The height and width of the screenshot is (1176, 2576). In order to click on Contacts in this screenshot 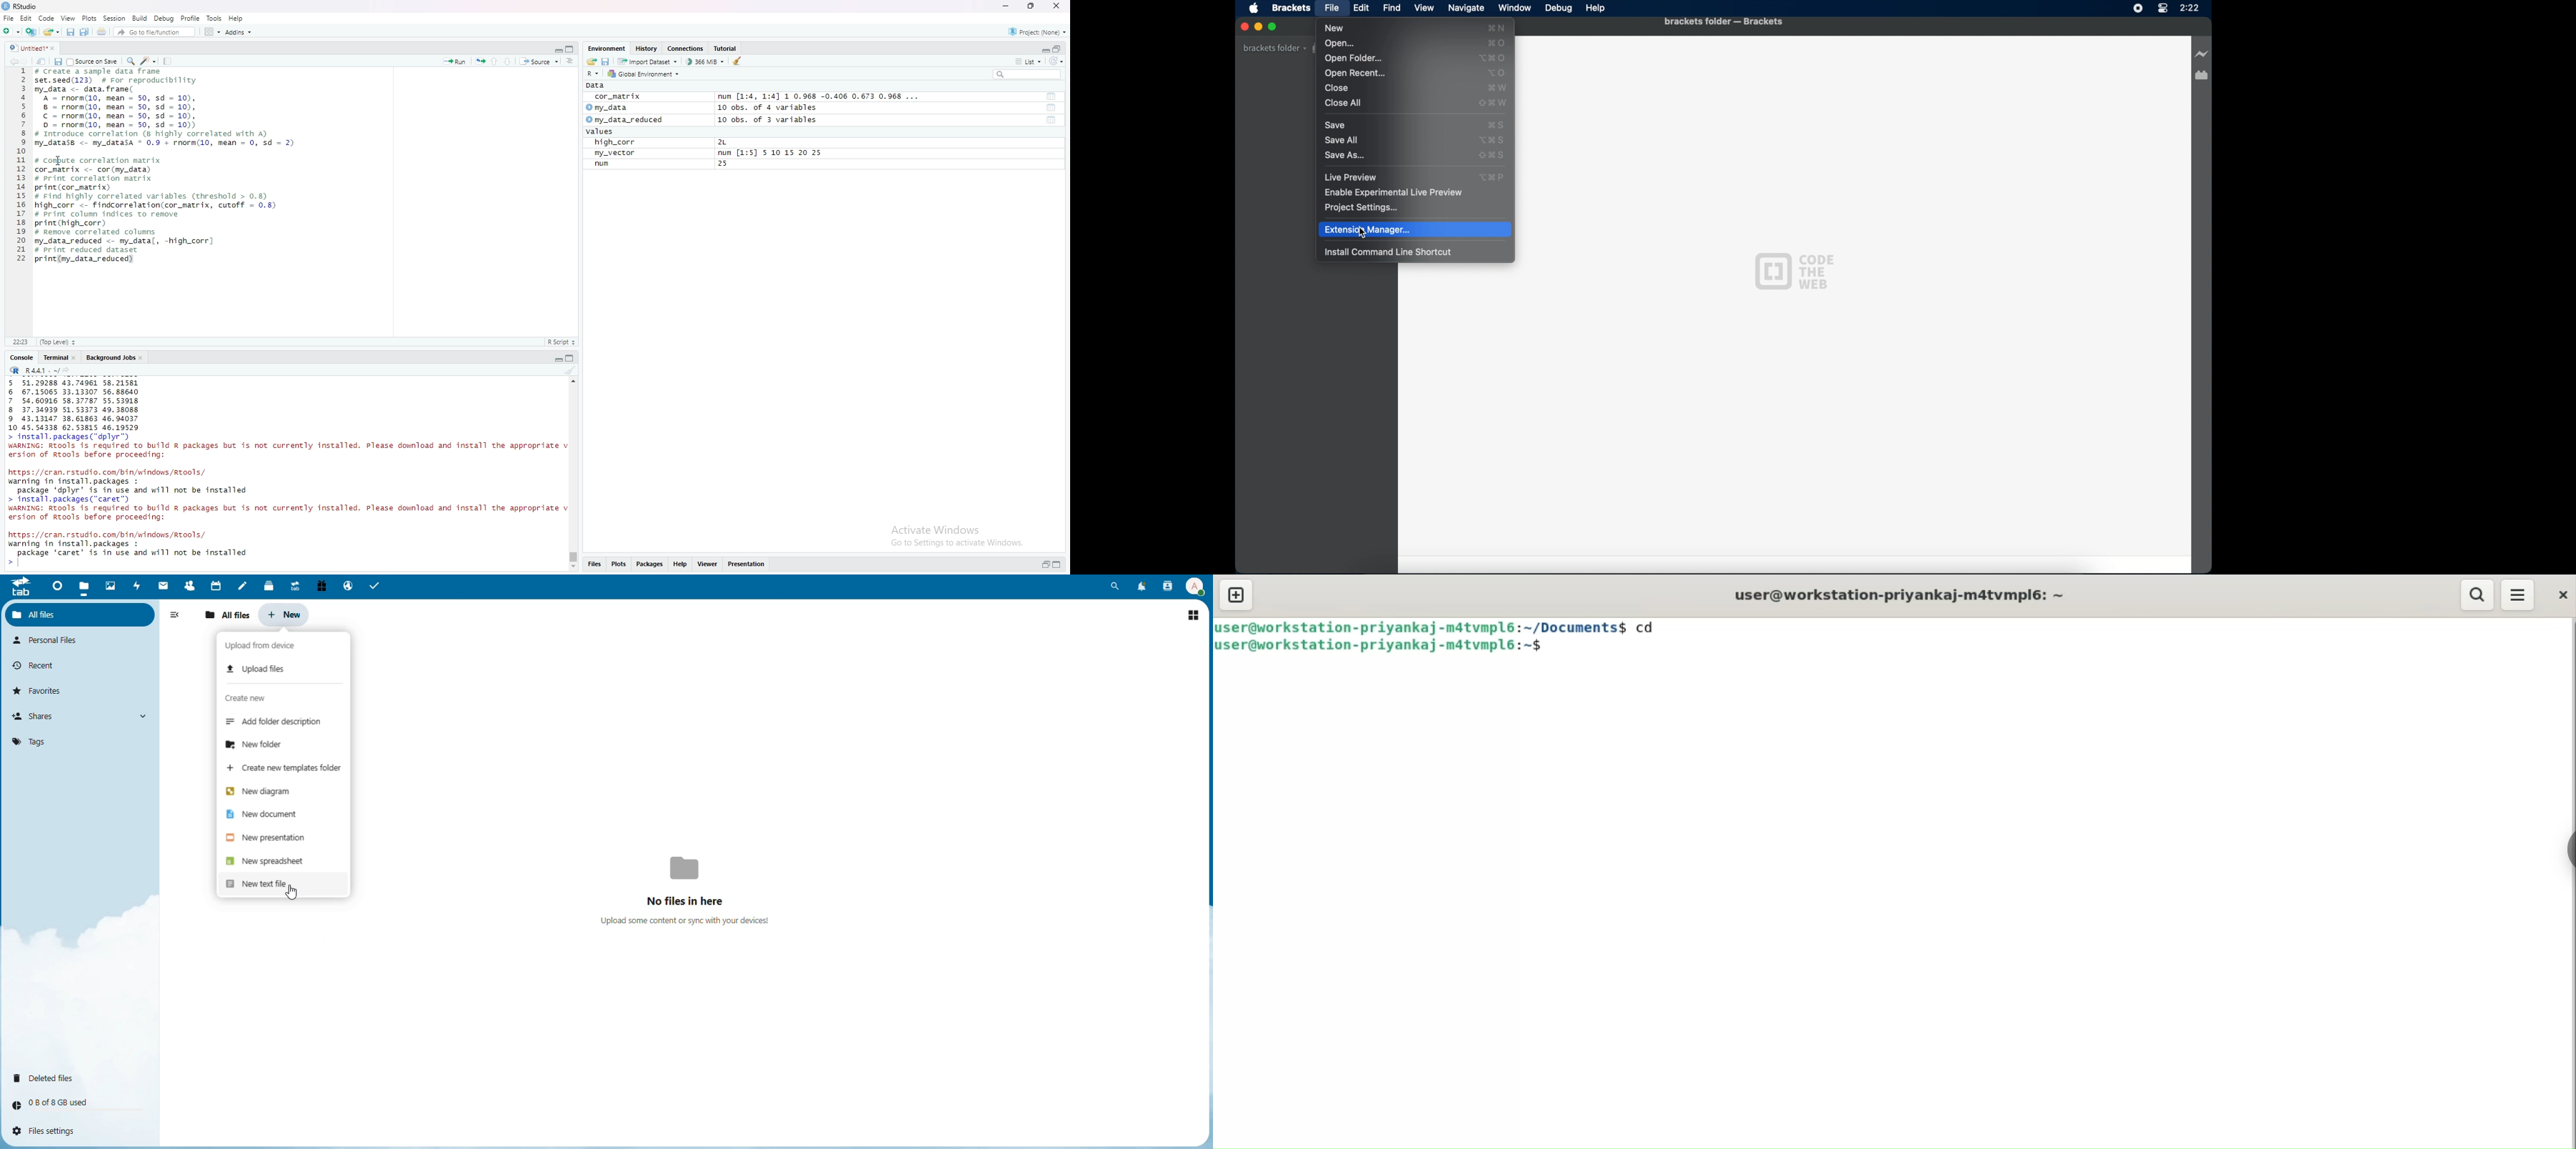, I will do `click(1166, 587)`.